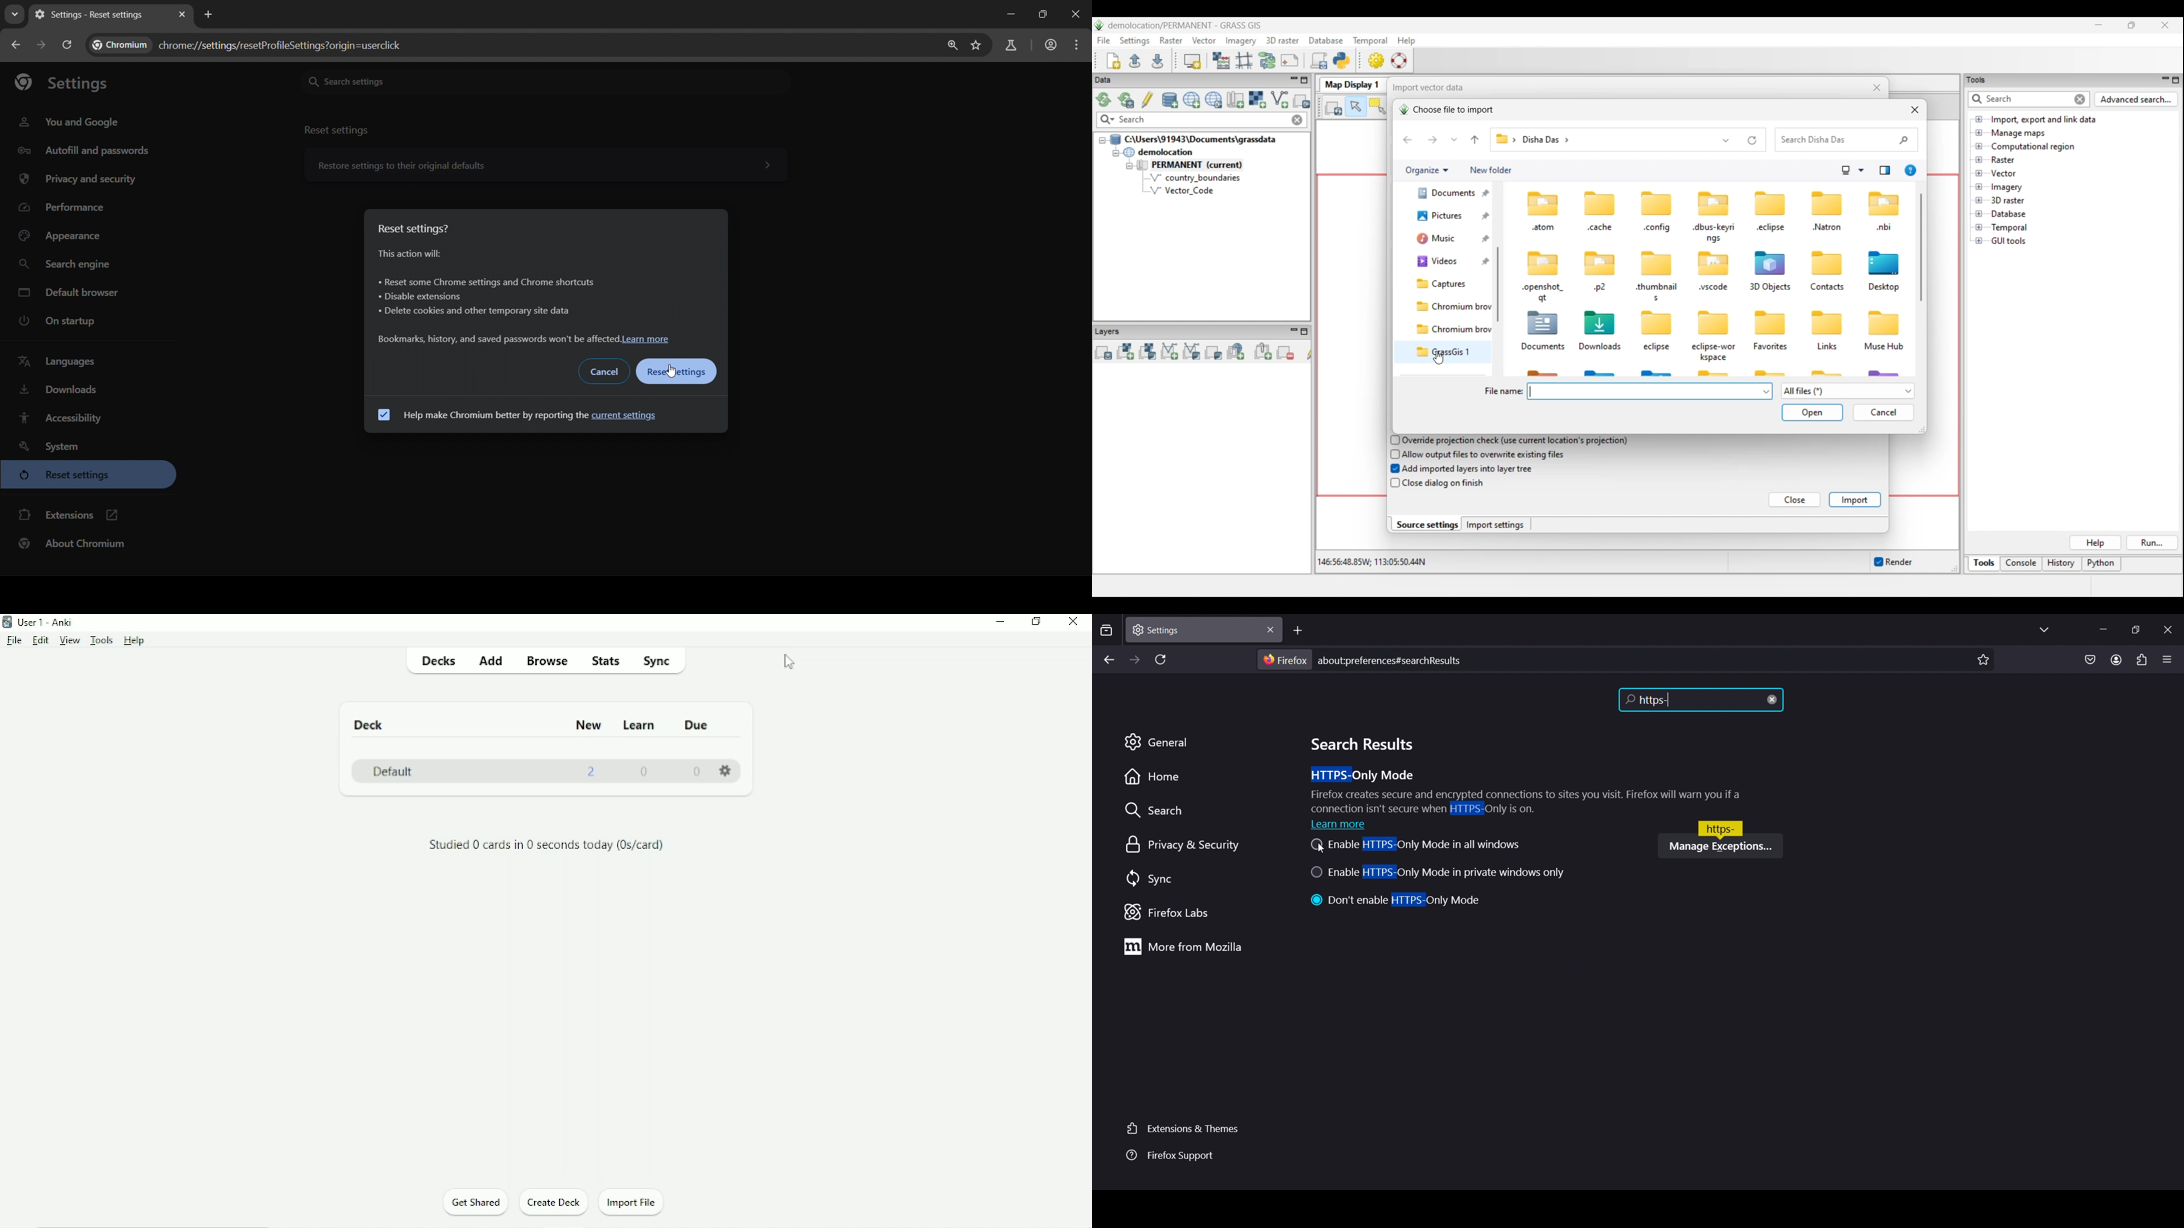 The height and width of the screenshot is (1232, 2184). Describe the element at coordinates (368, 723) in the screenshot. I see `Deck` at that location.